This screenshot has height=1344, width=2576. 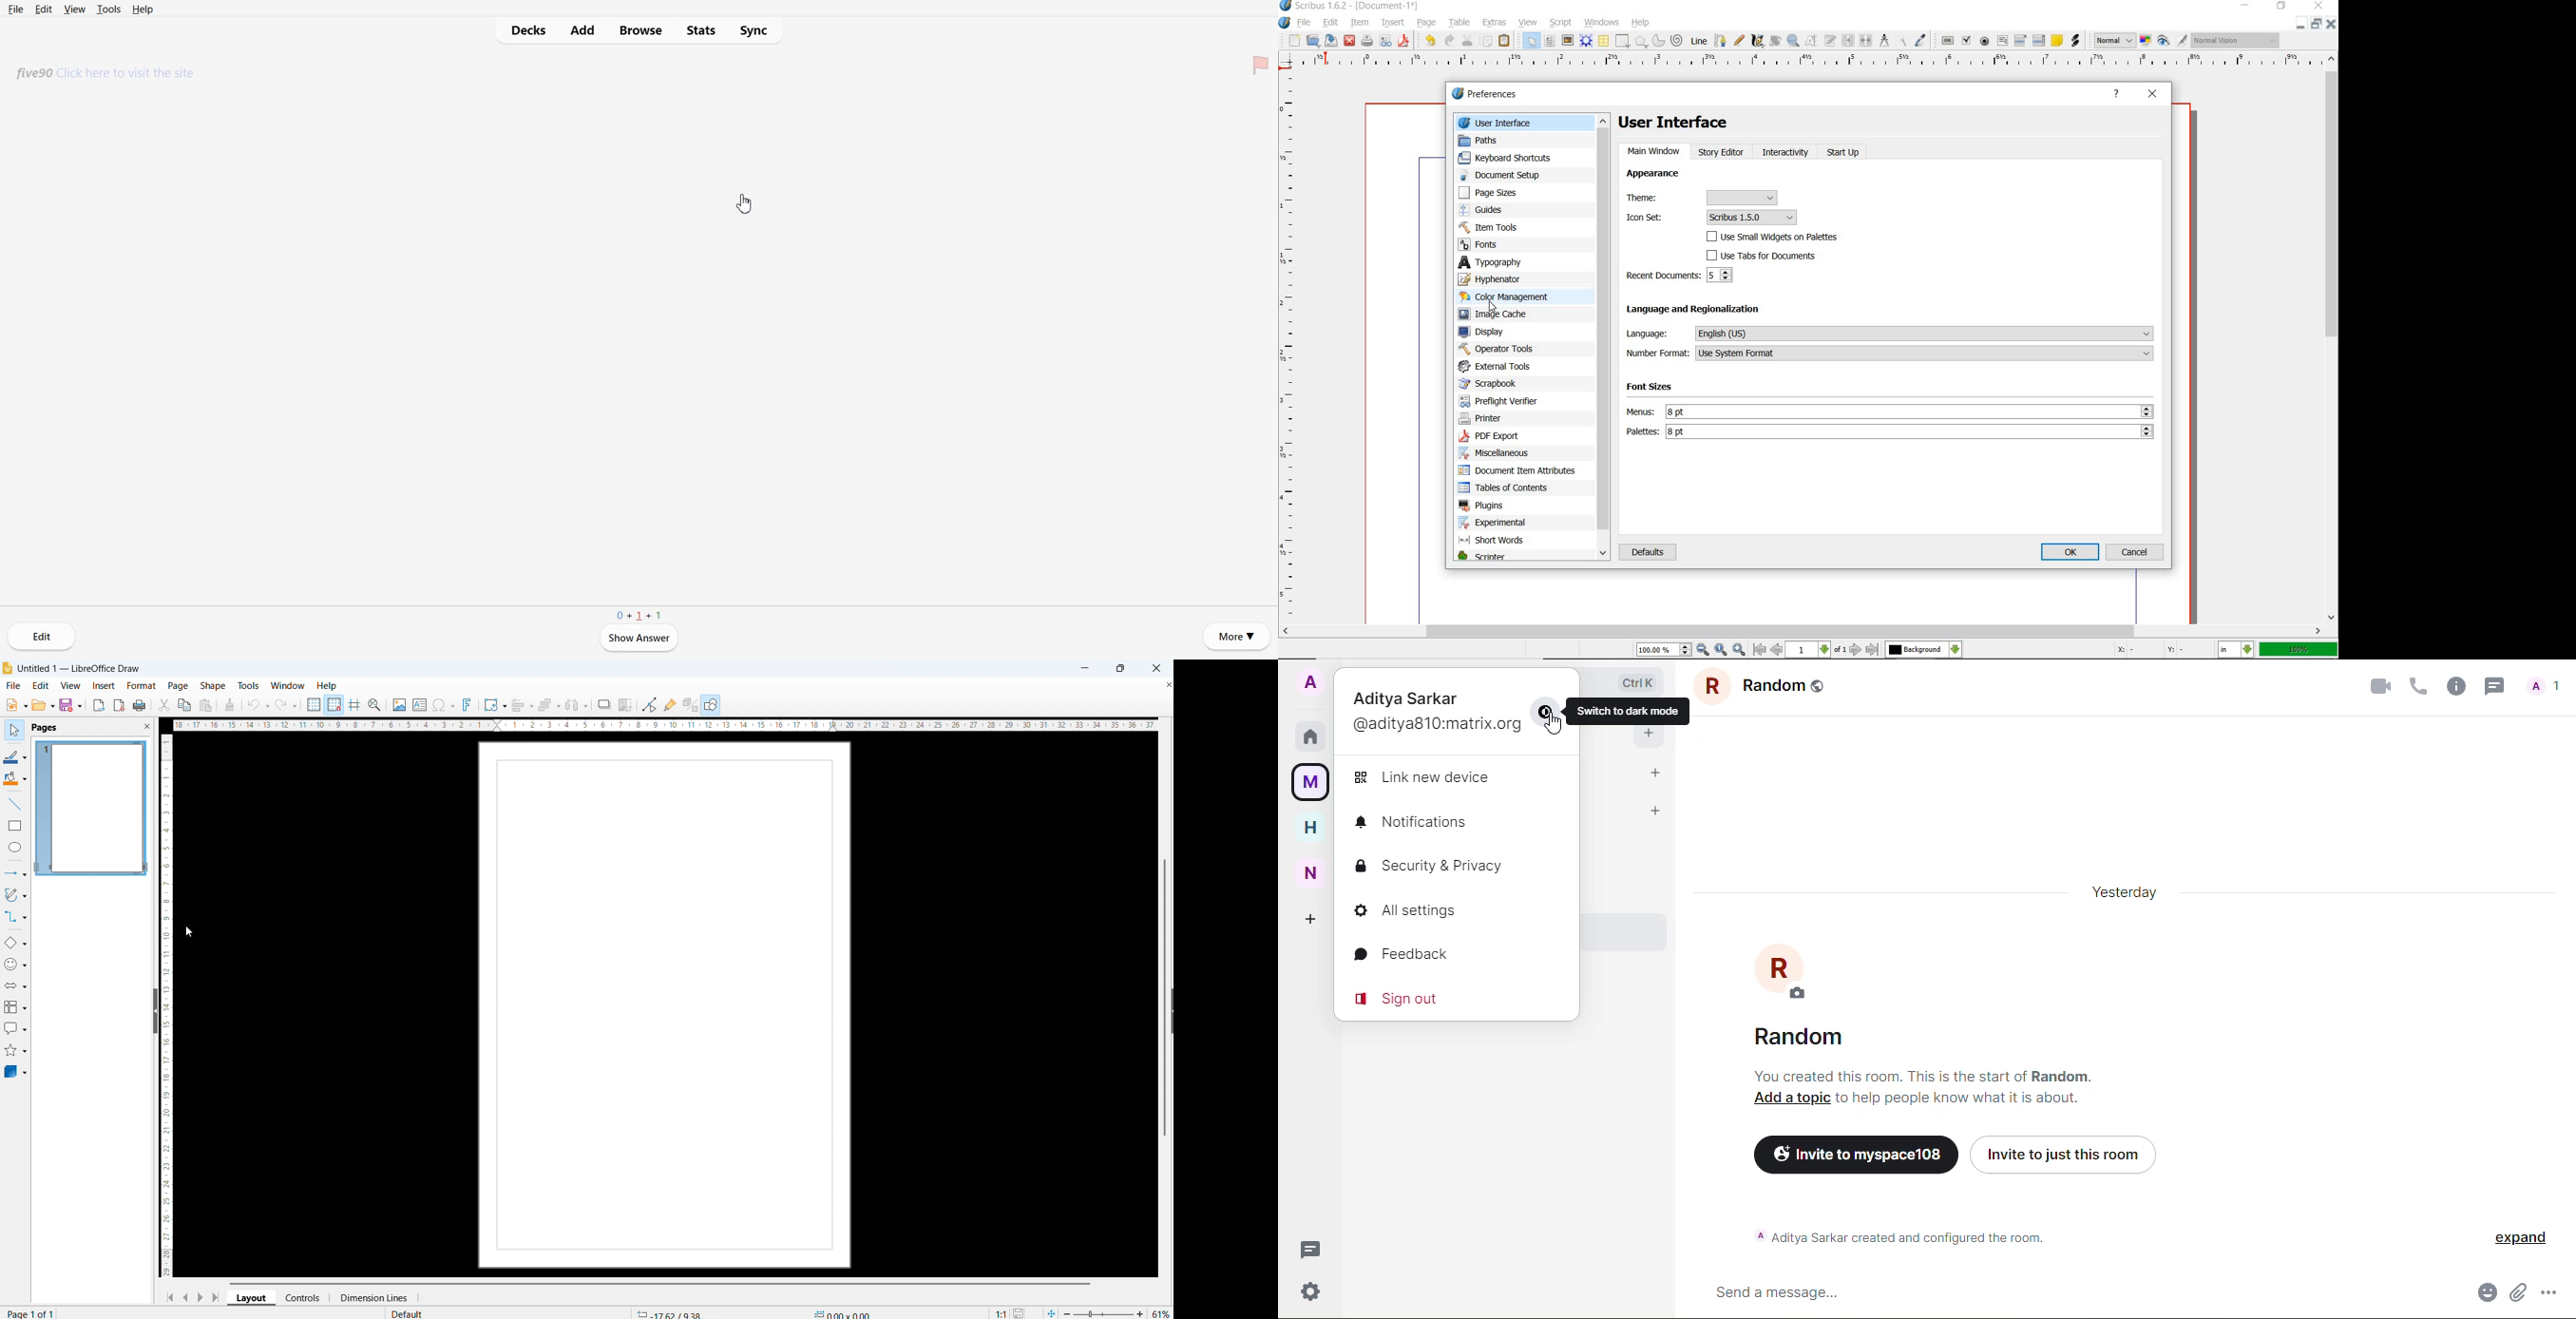 I want to click on Show answer, so click(x=639, y=638).